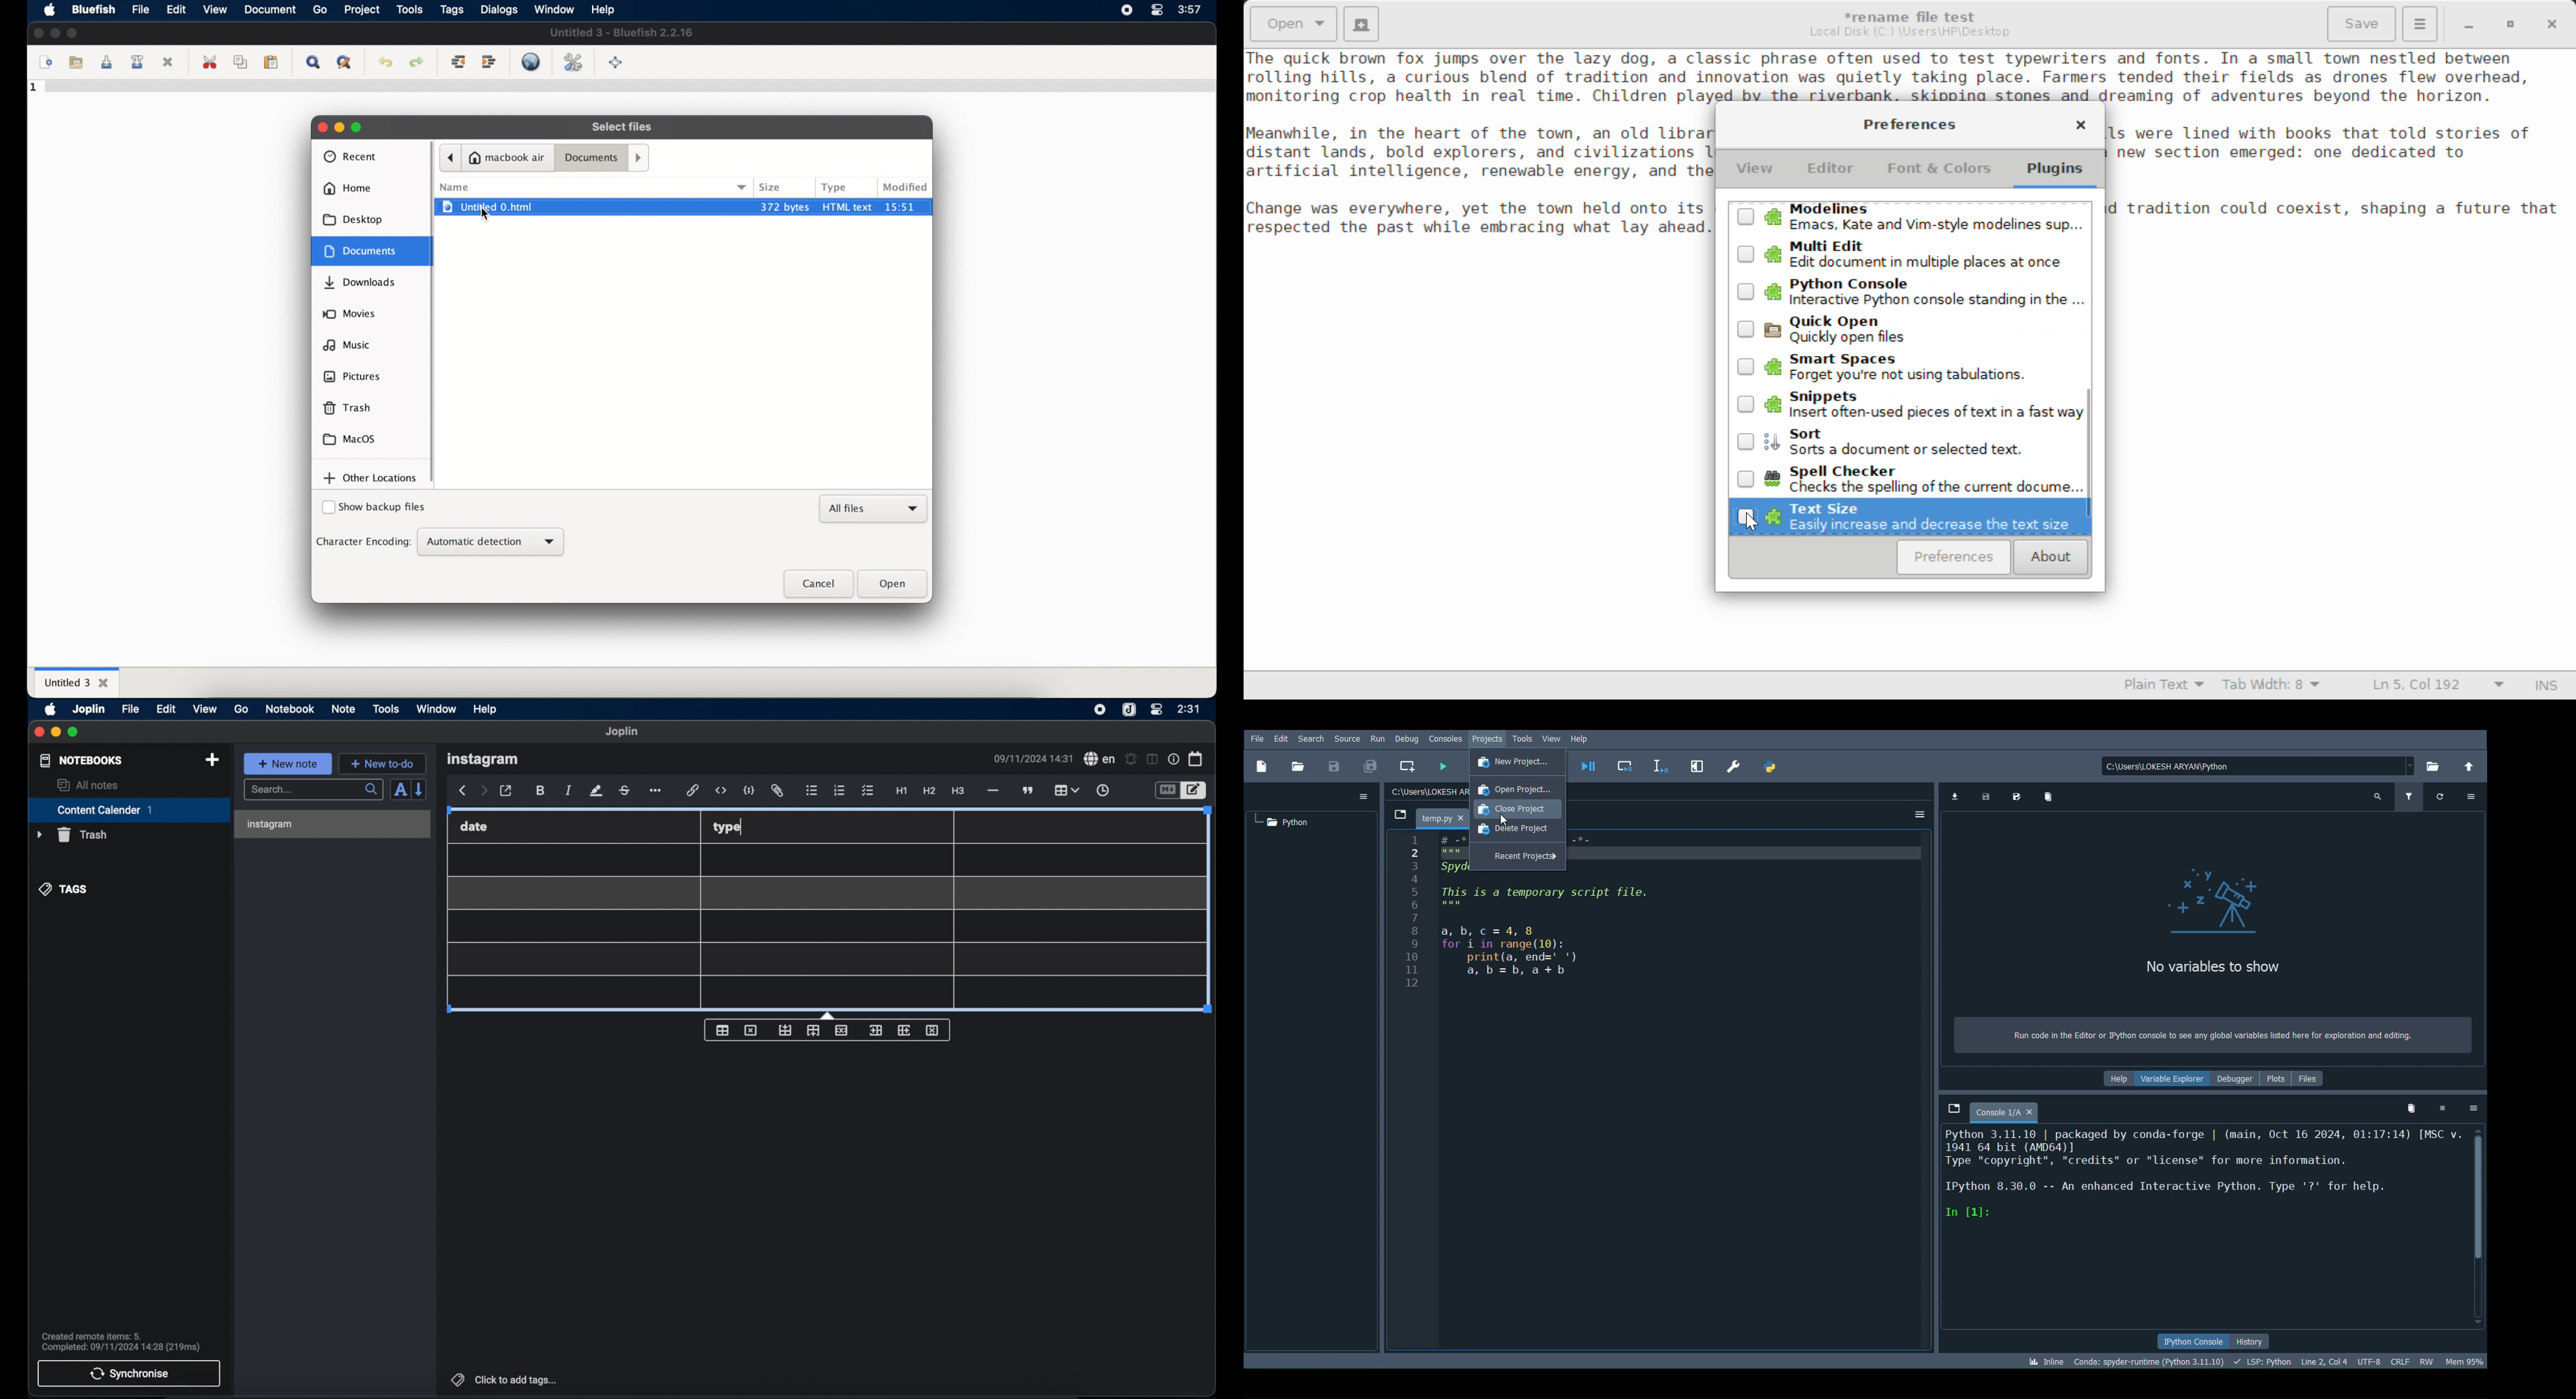 This screenshot has width=2576, height=1400. Describe the element at coordinates (34, 87) in the screenshot. I see `1` at that location.